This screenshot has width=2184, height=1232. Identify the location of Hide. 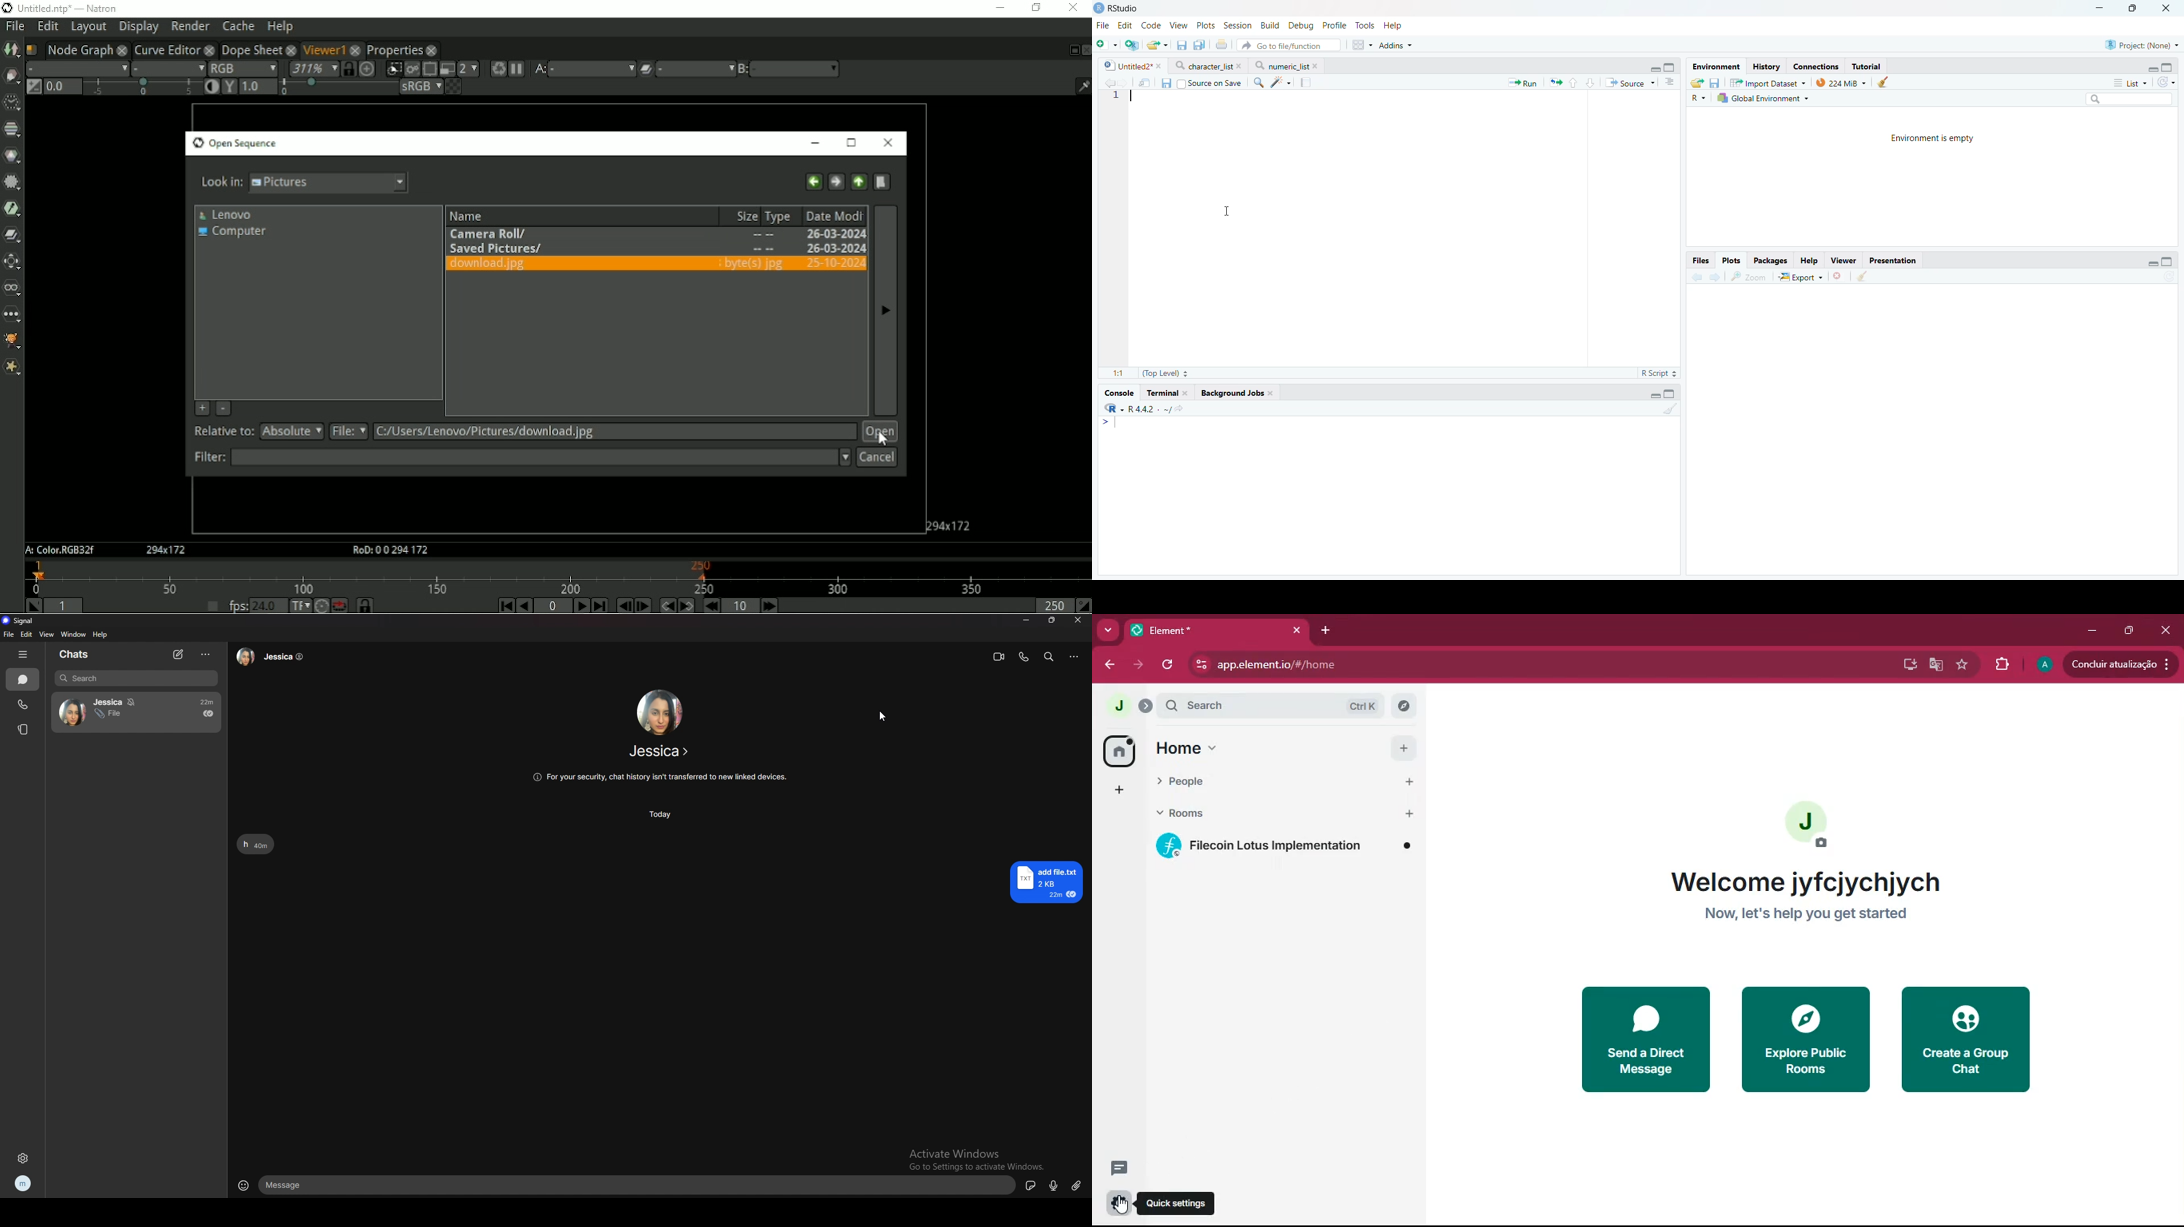
(2153, 263).